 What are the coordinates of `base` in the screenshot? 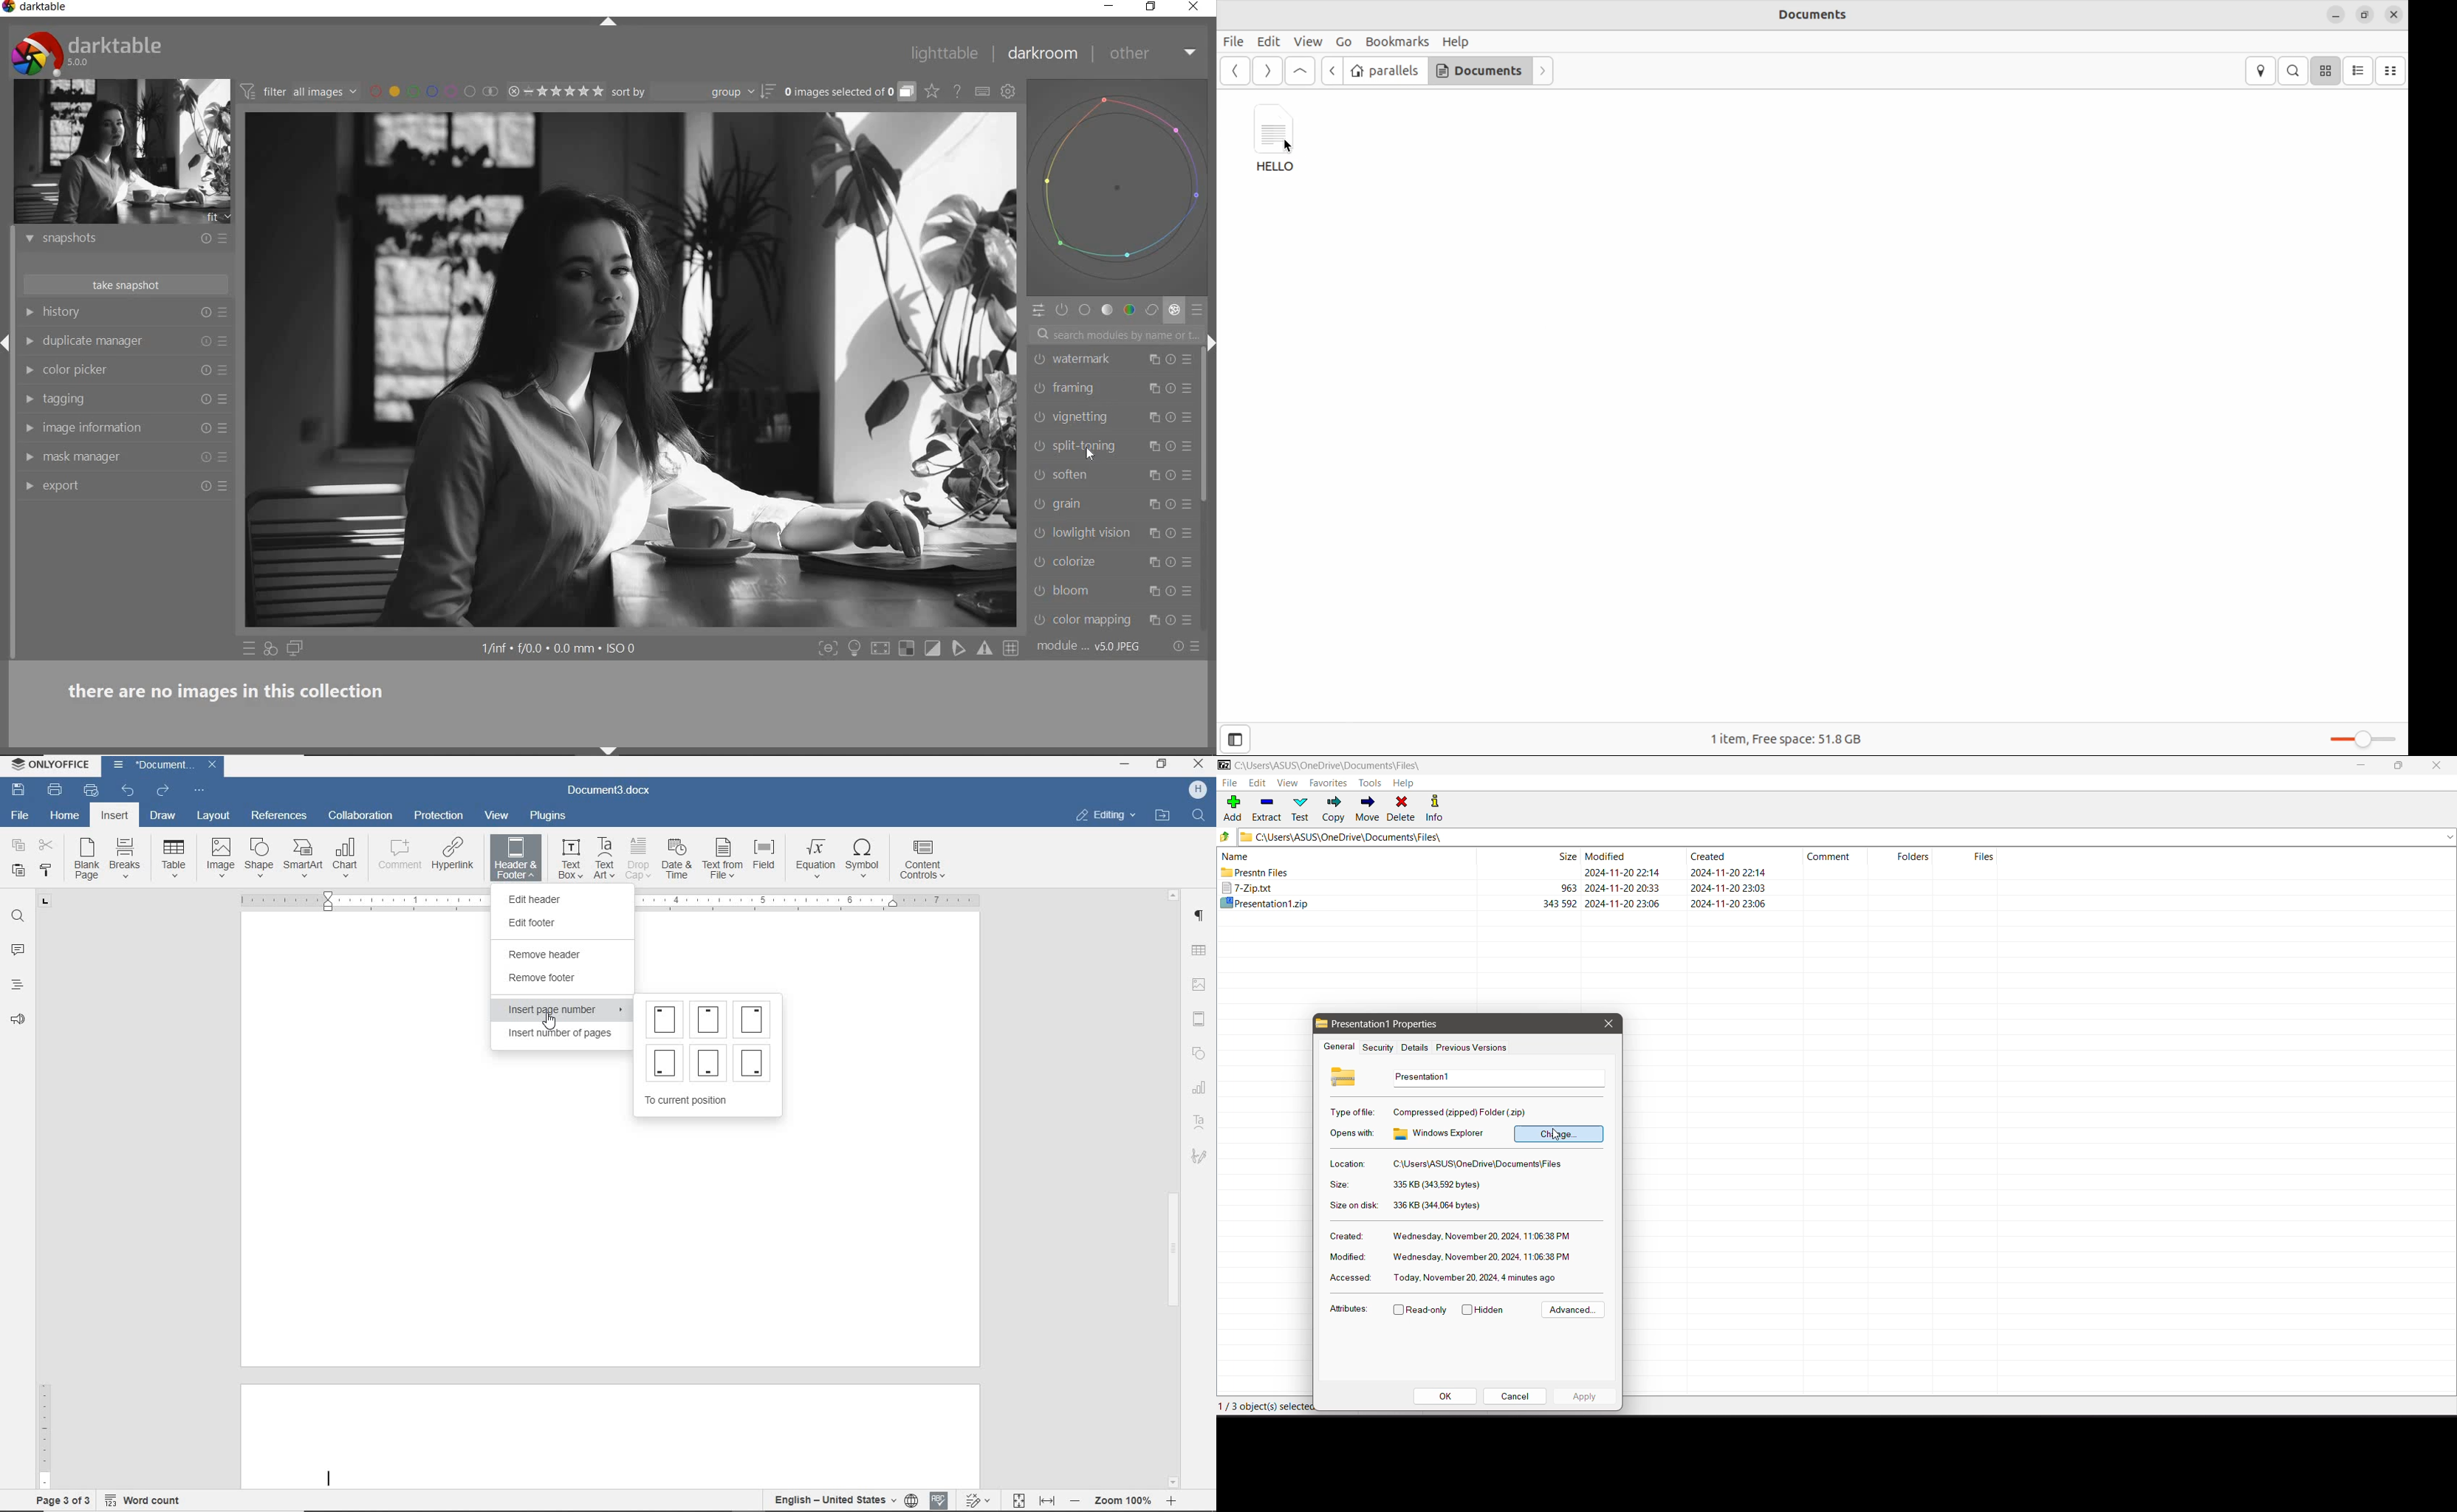 It's located at (1086, 311).